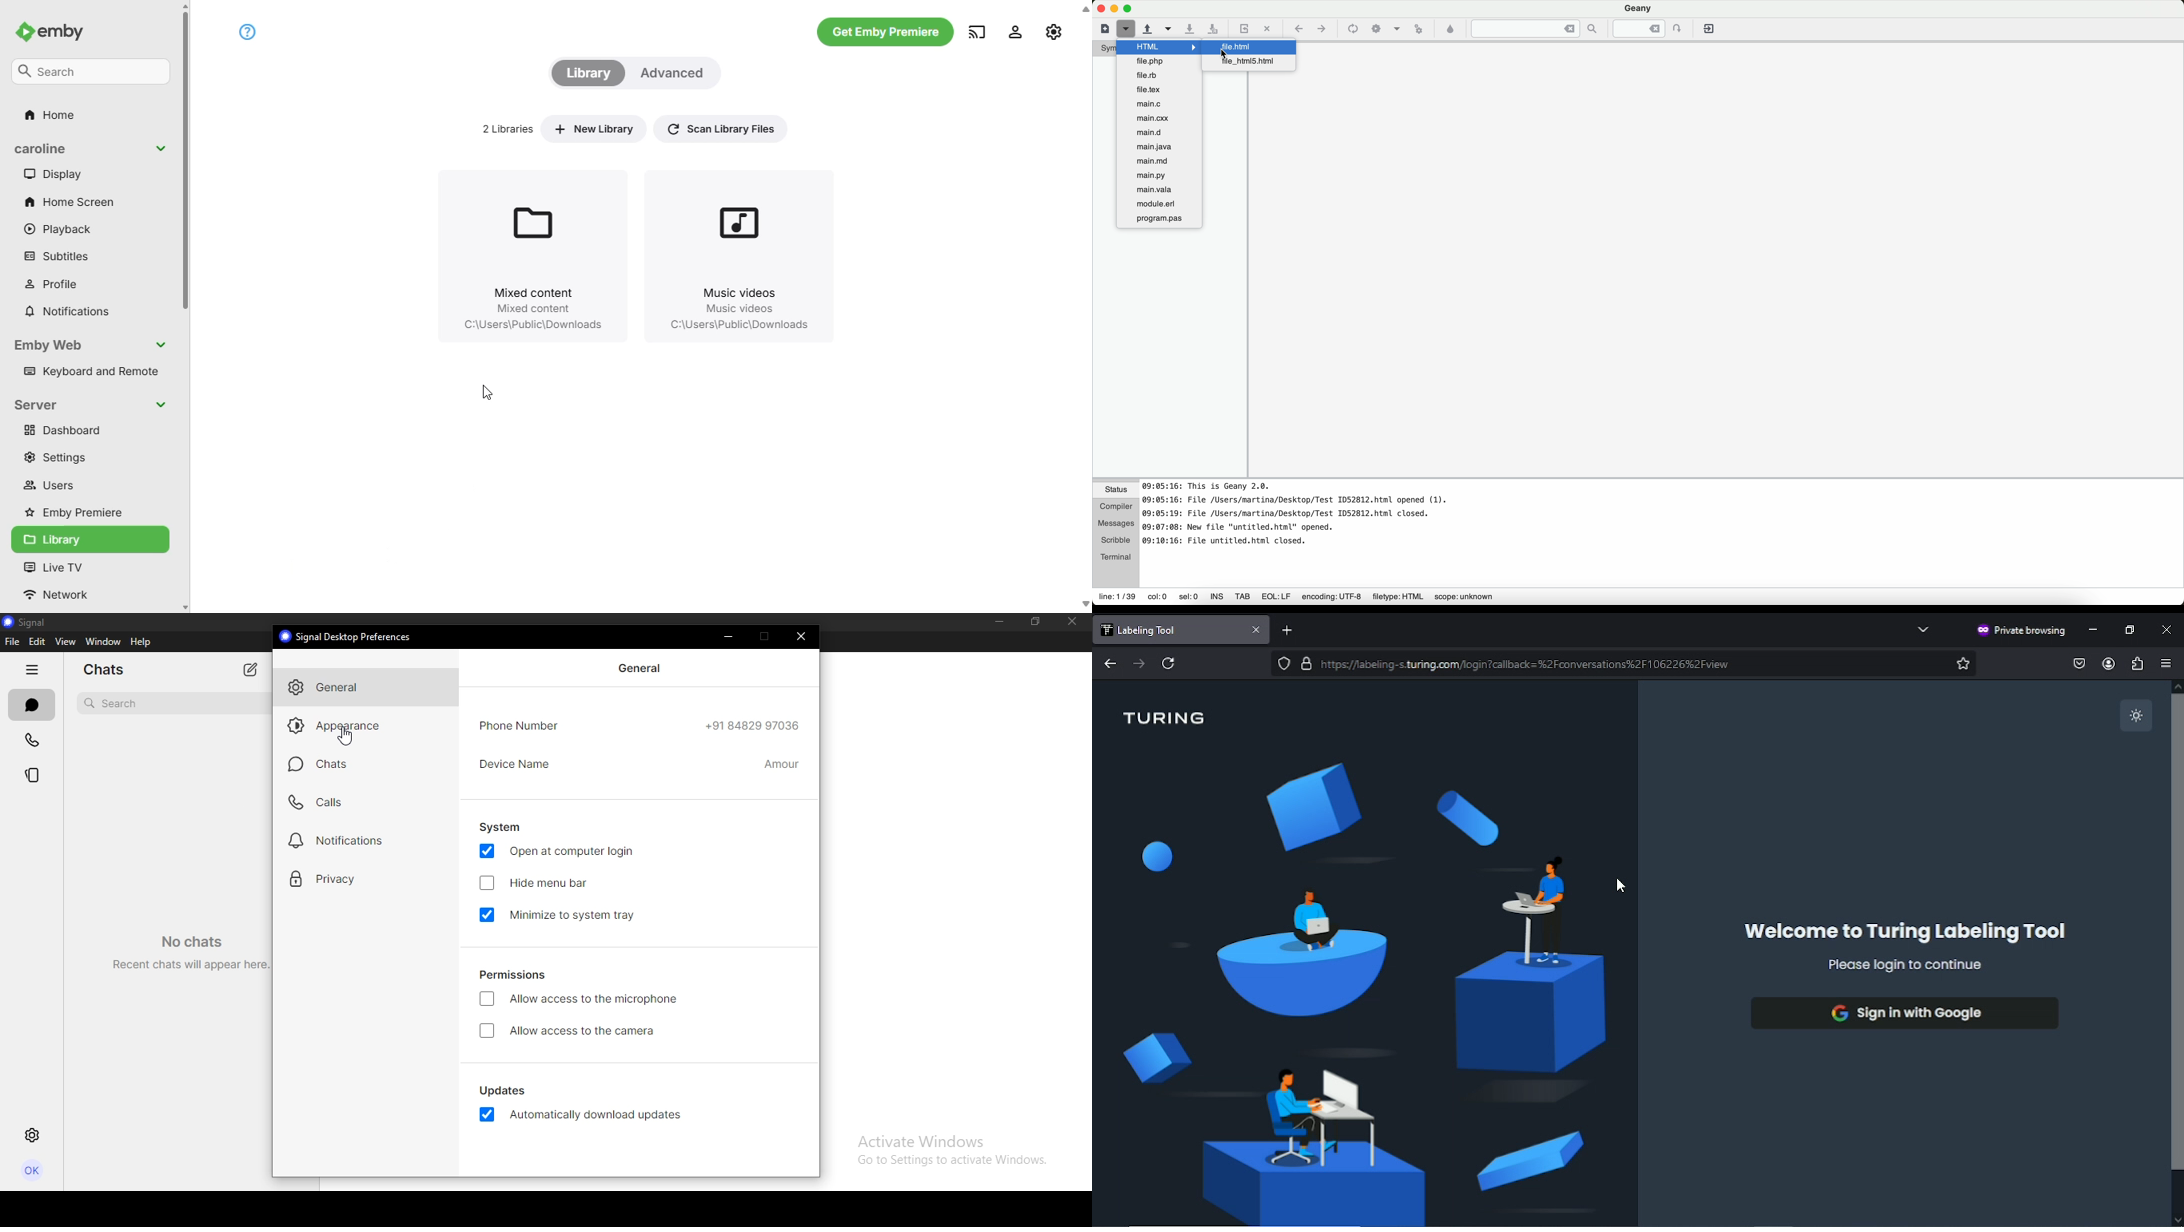 This screenshot has height=1232, width=2184. I want to click on go back, so click(1111, 662).